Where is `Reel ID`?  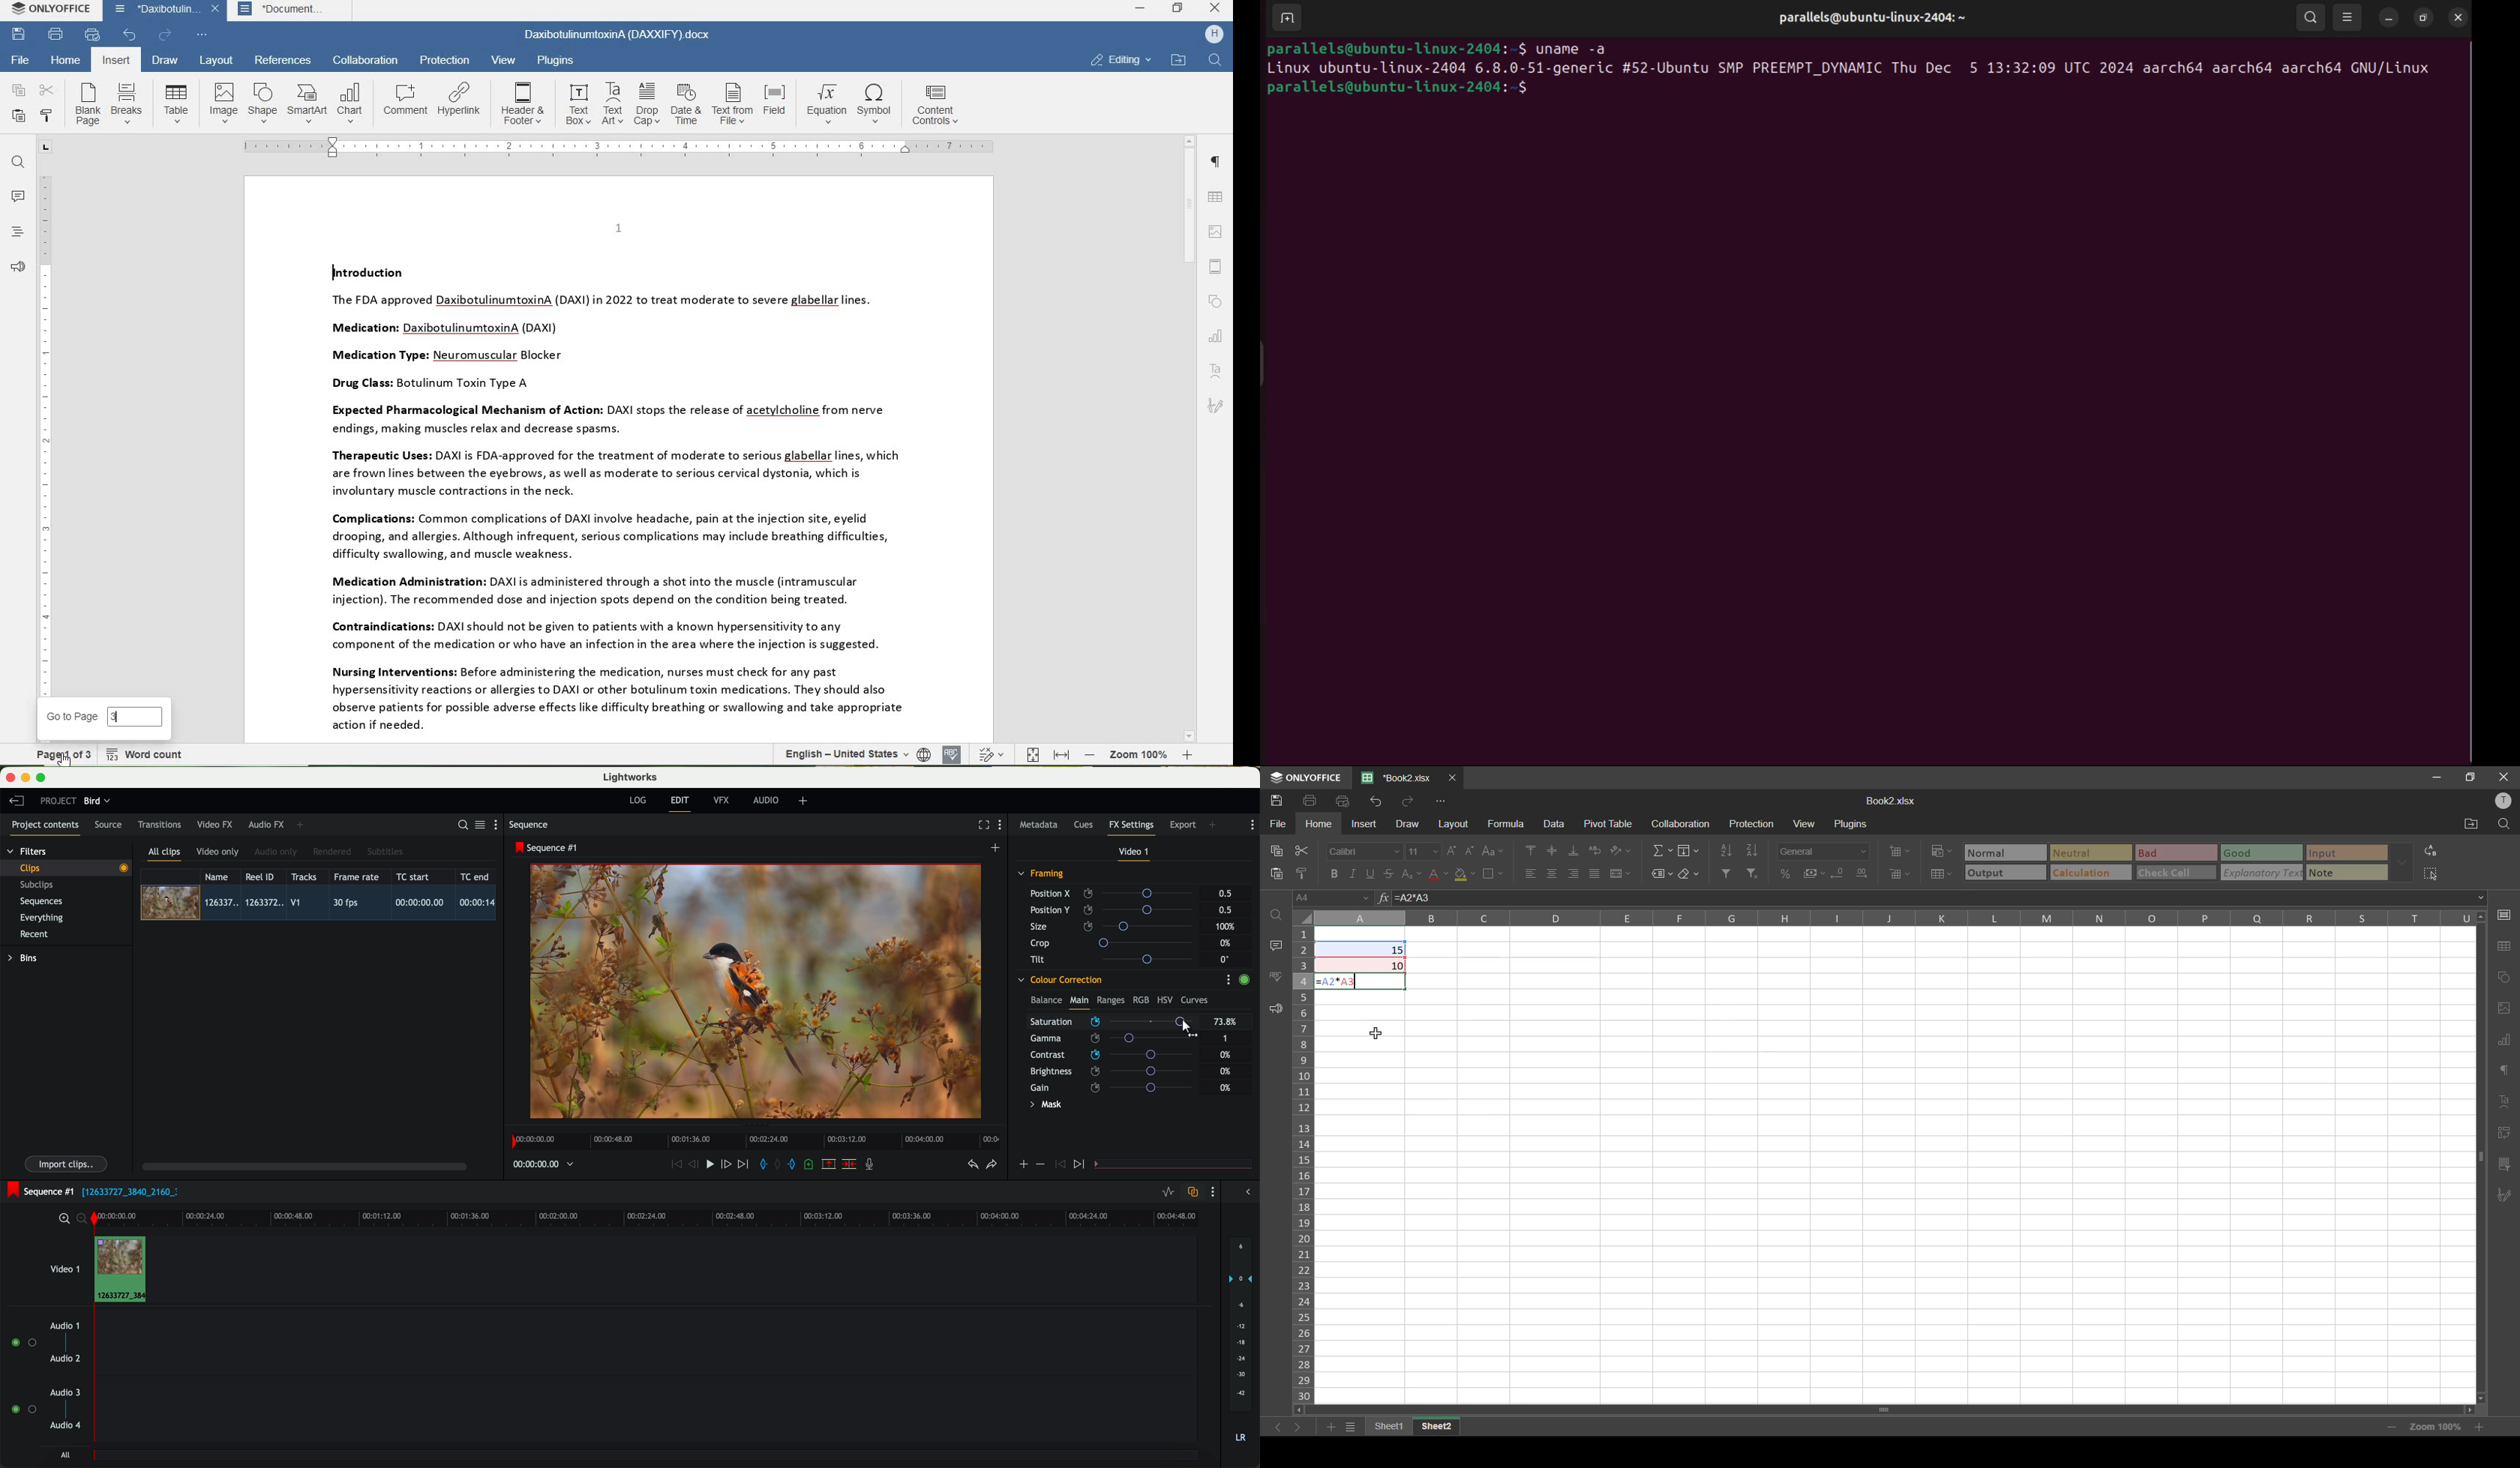
Reel ID is located at coordinates (262, 876).